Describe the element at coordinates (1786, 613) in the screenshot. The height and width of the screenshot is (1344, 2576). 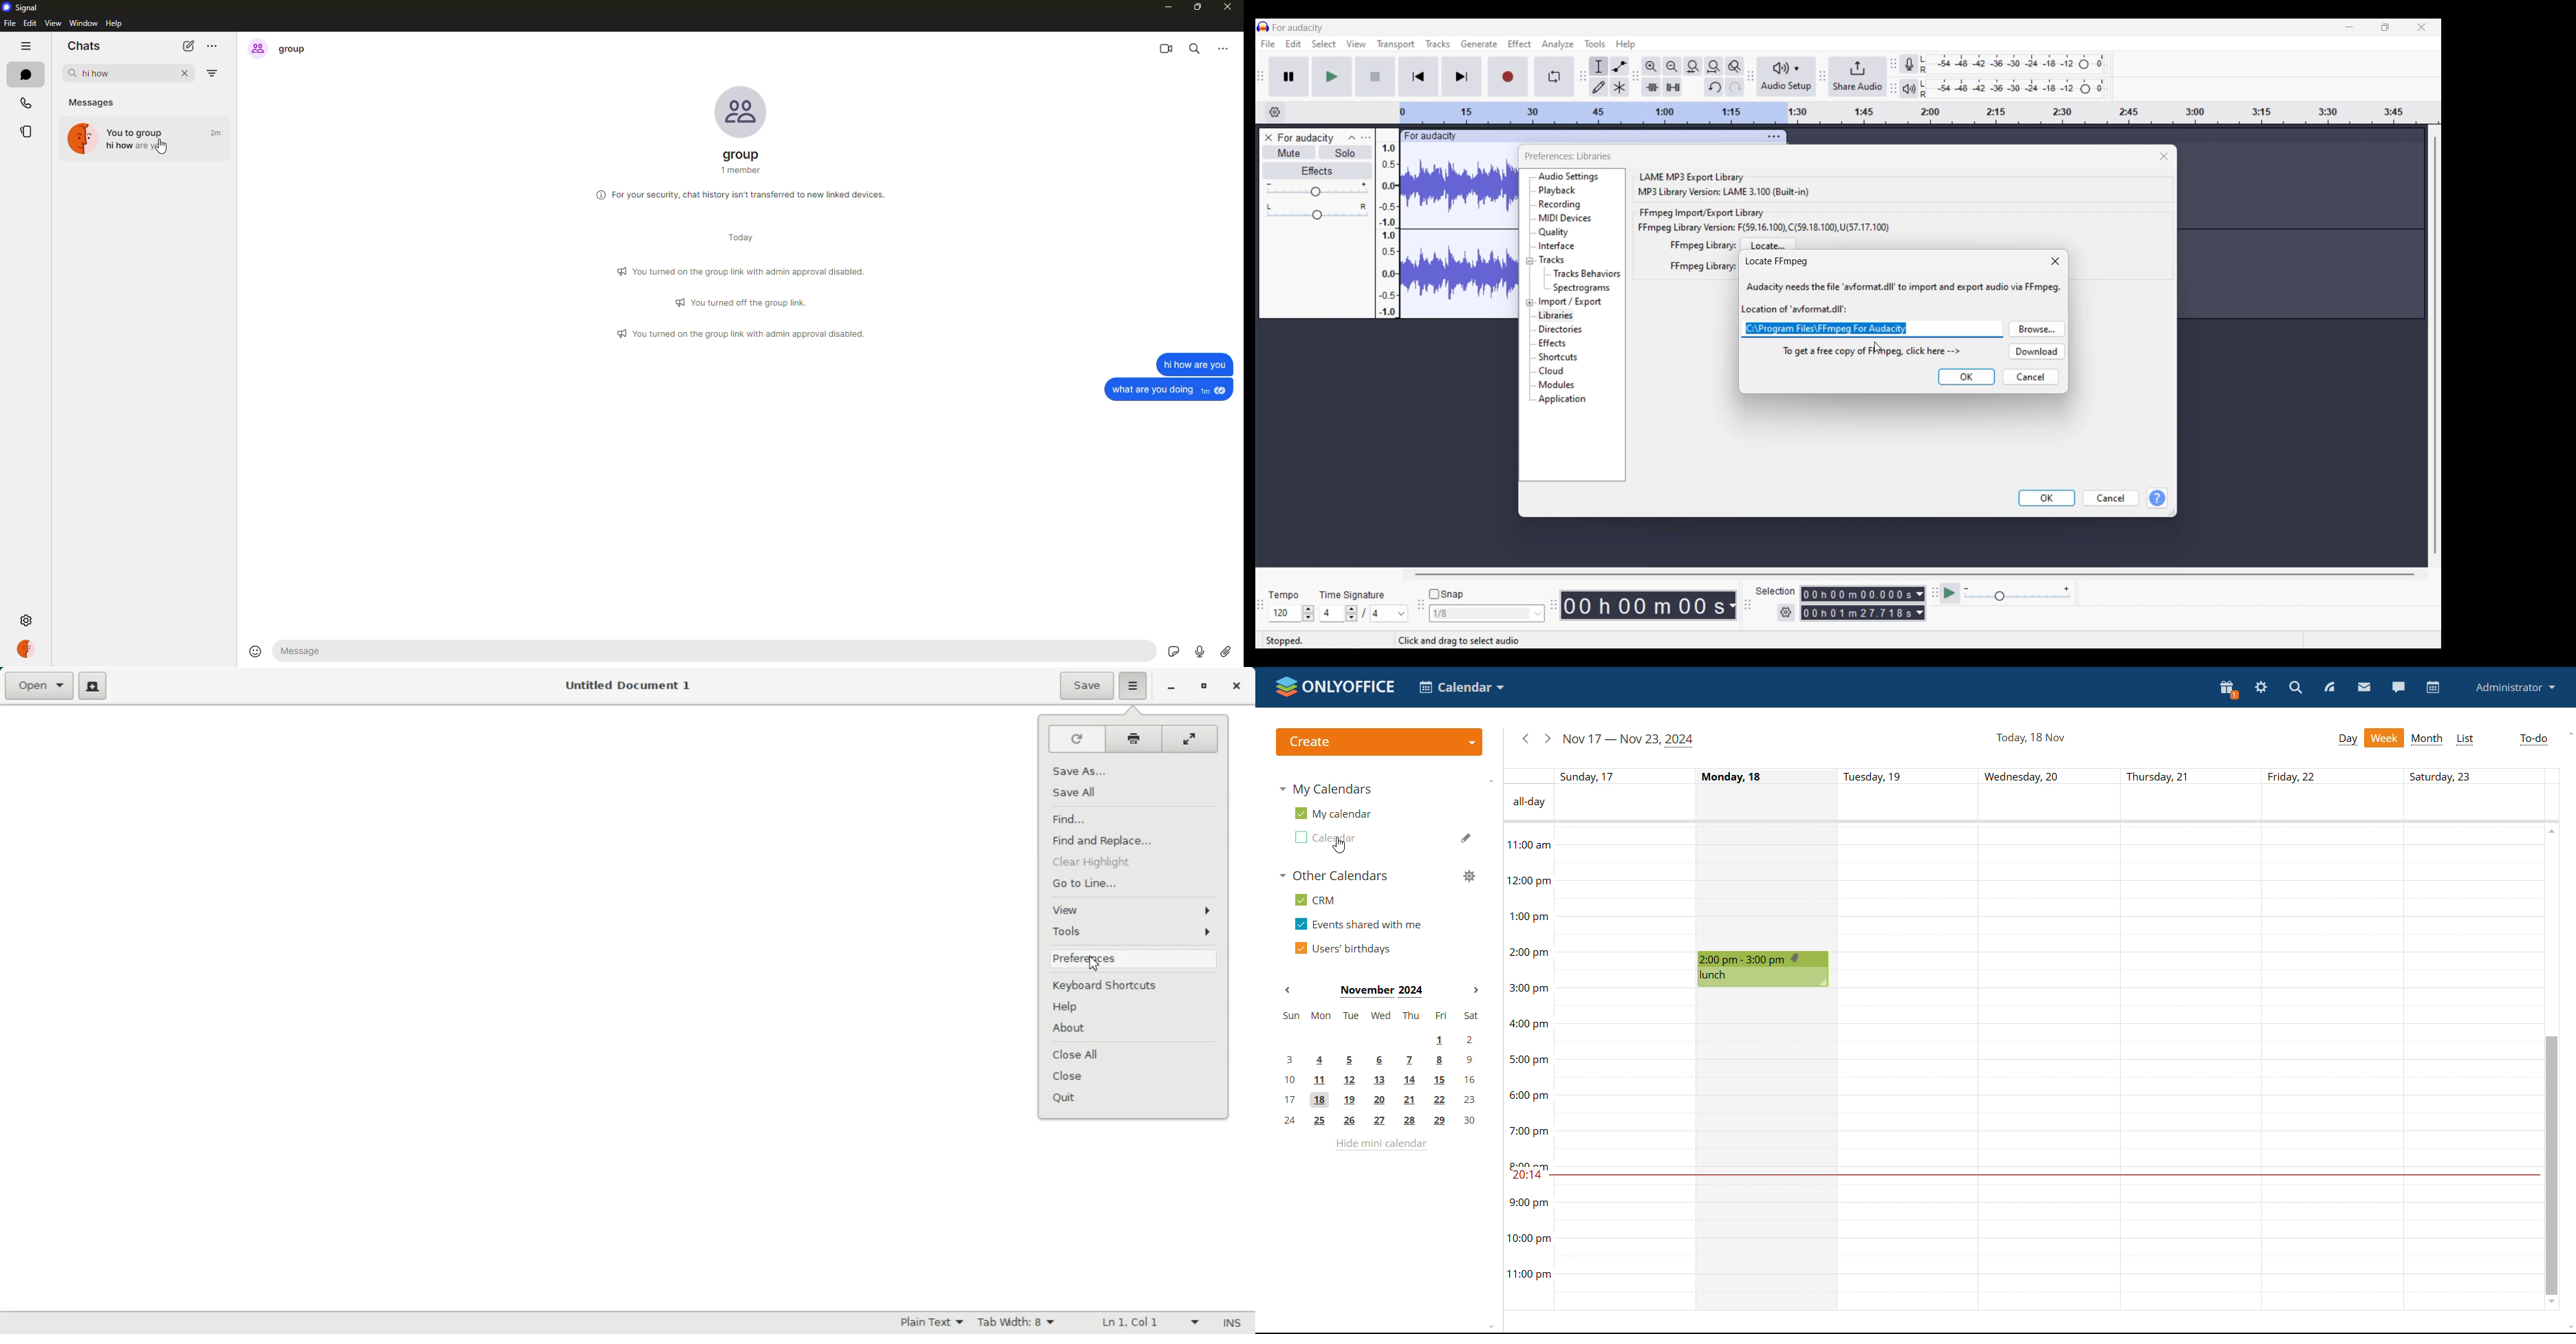
I see `Settings` at that location.